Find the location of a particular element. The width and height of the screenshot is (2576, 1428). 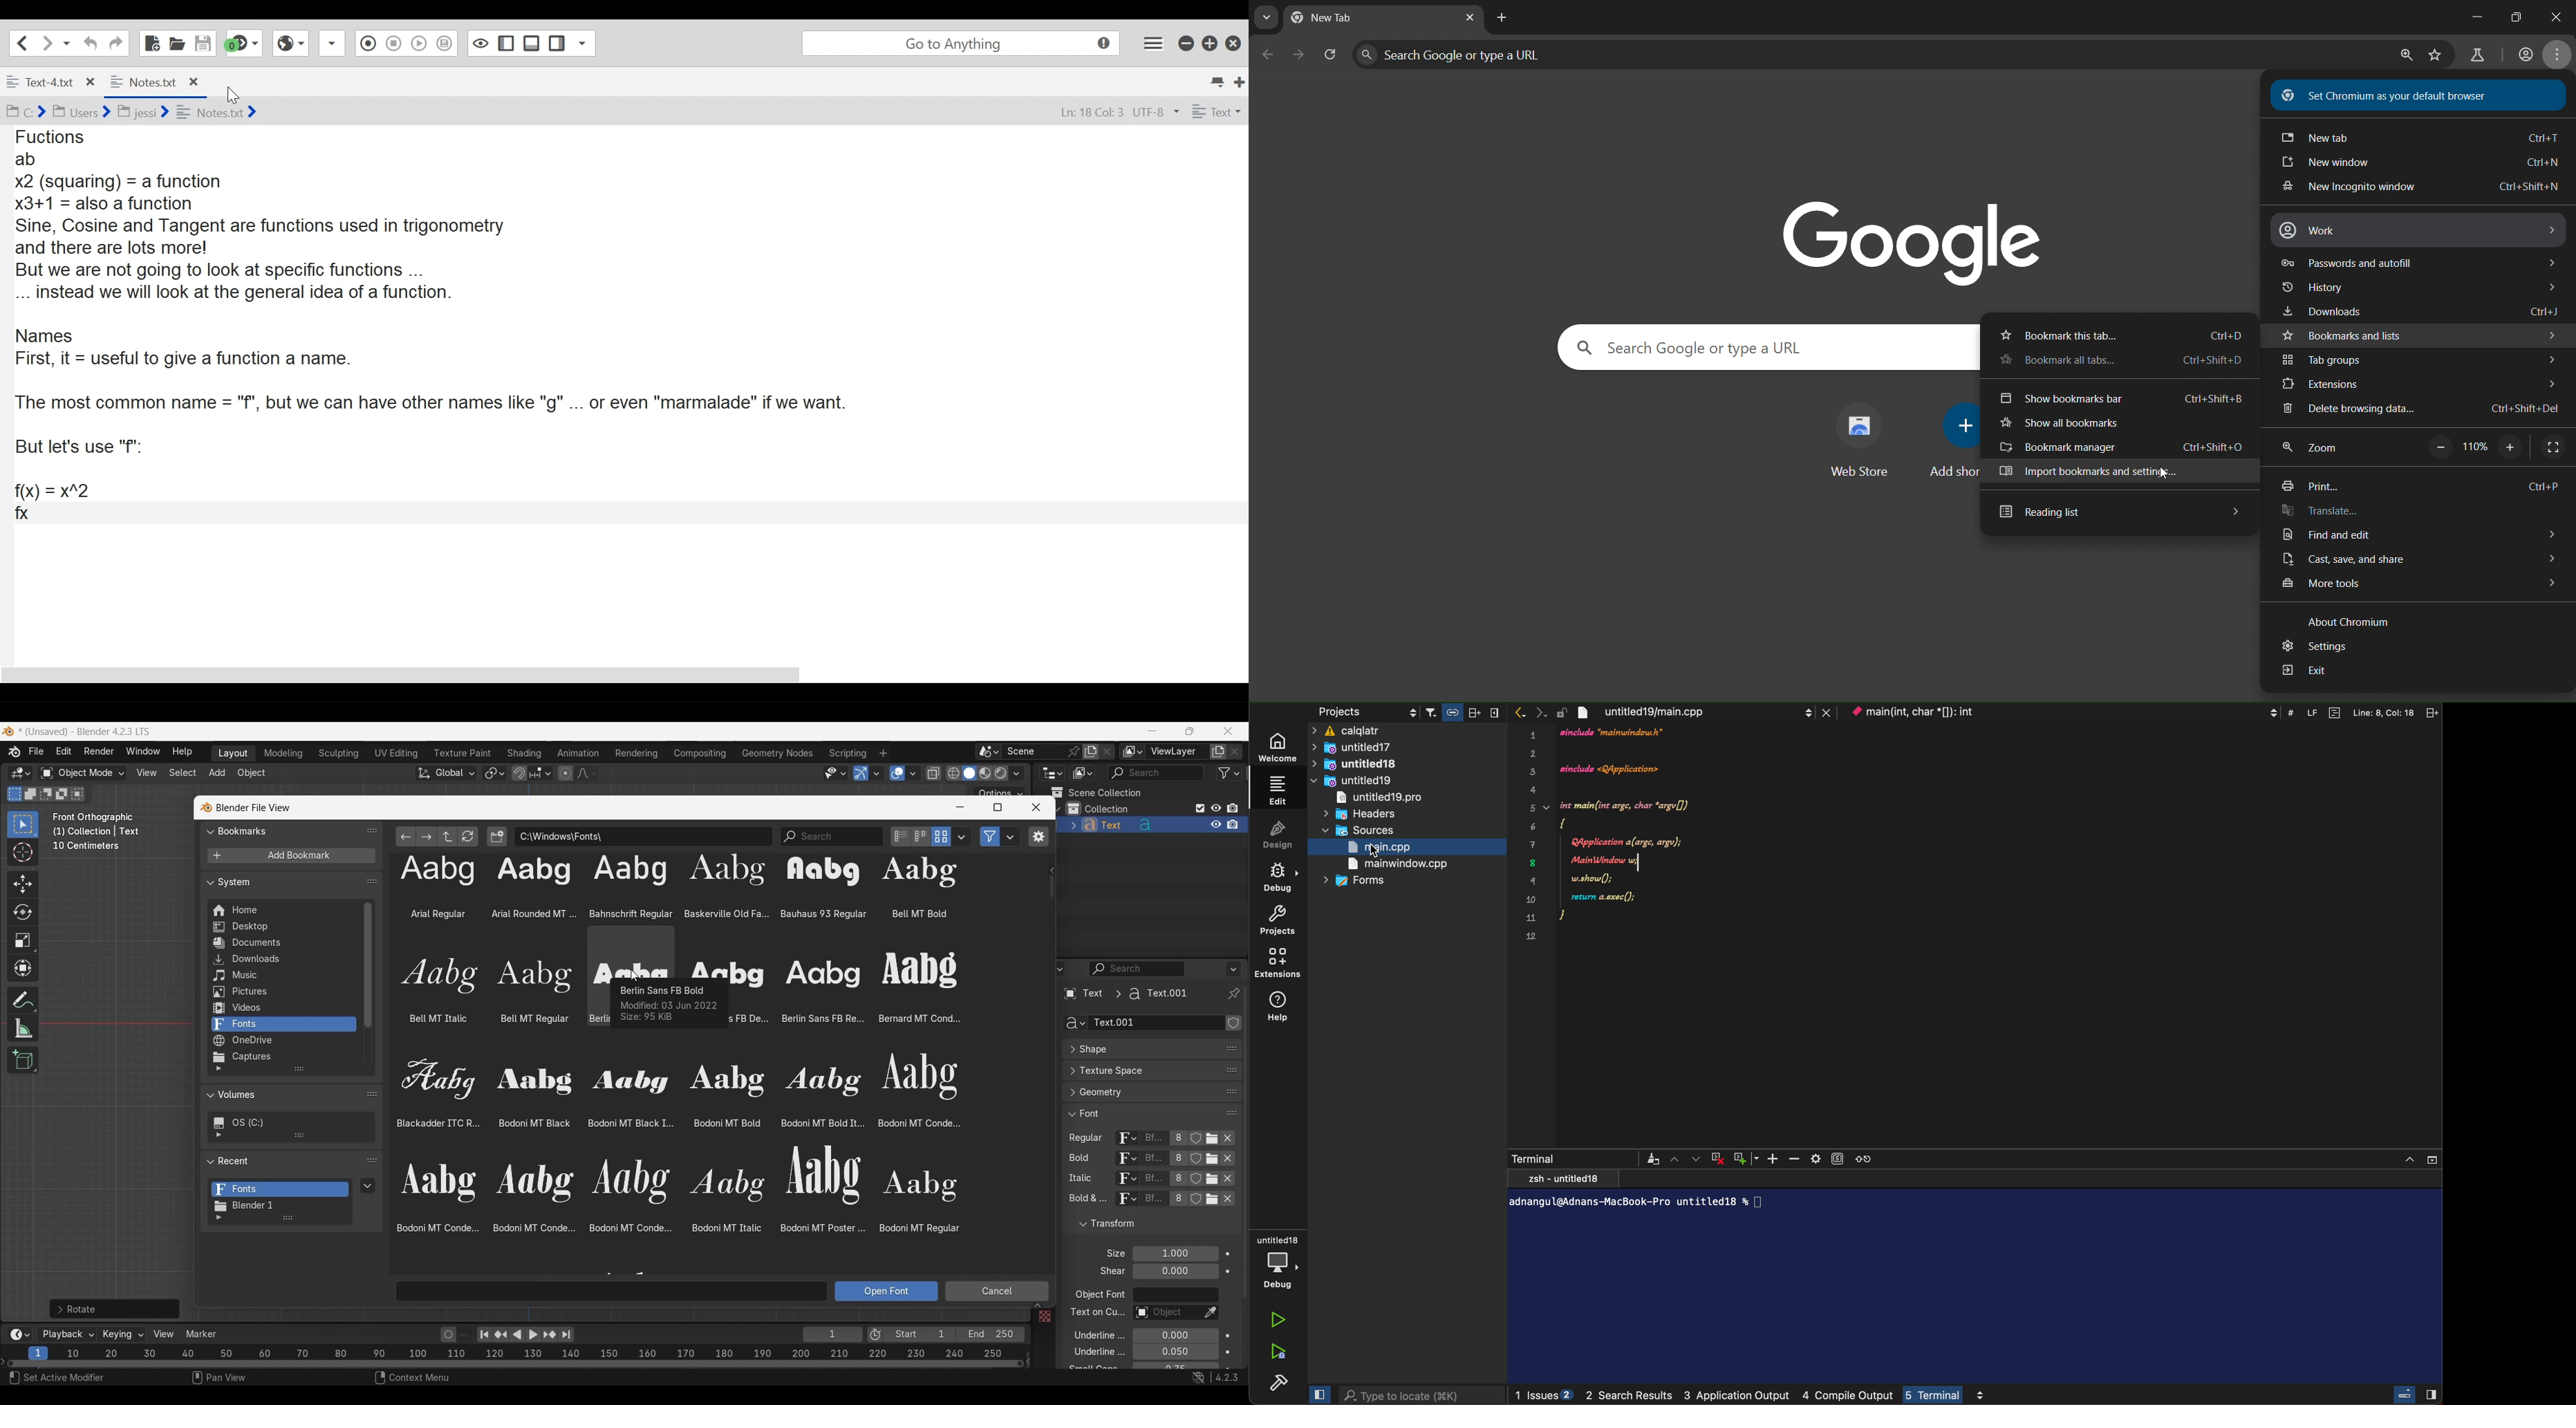

weLcome is located at coordinates (1282, 746).